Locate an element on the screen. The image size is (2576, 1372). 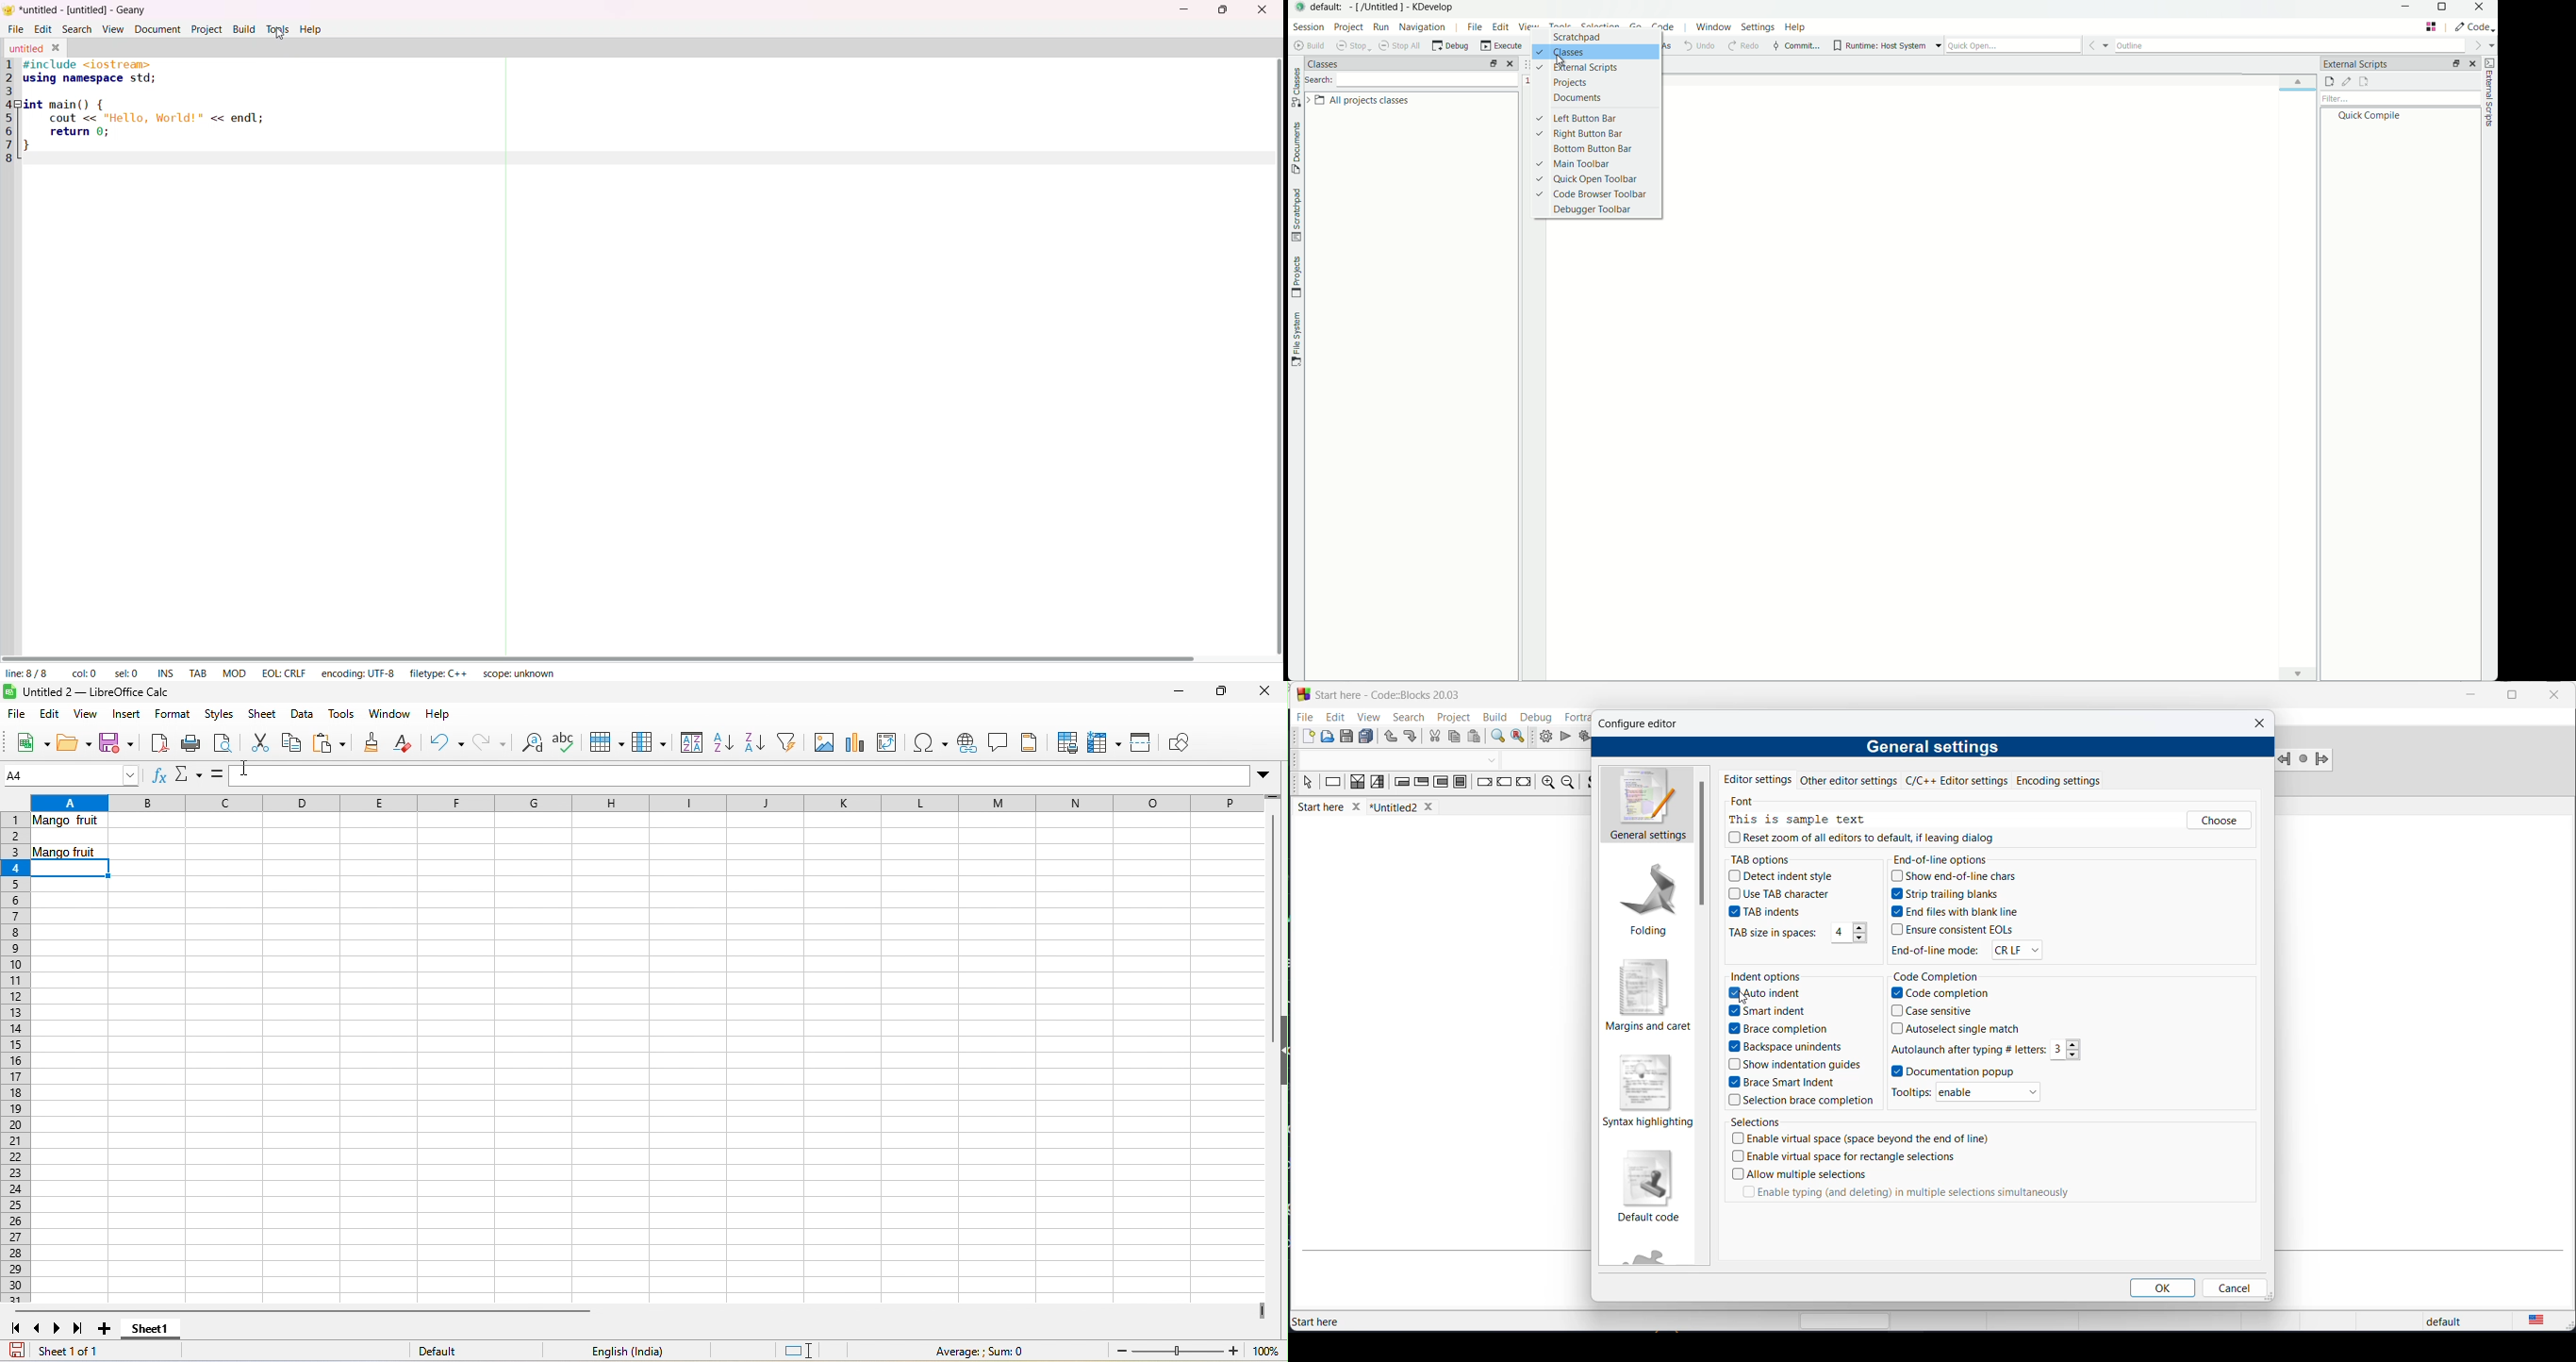
reset zoom checkbox is located at coordinates (1857, 837).